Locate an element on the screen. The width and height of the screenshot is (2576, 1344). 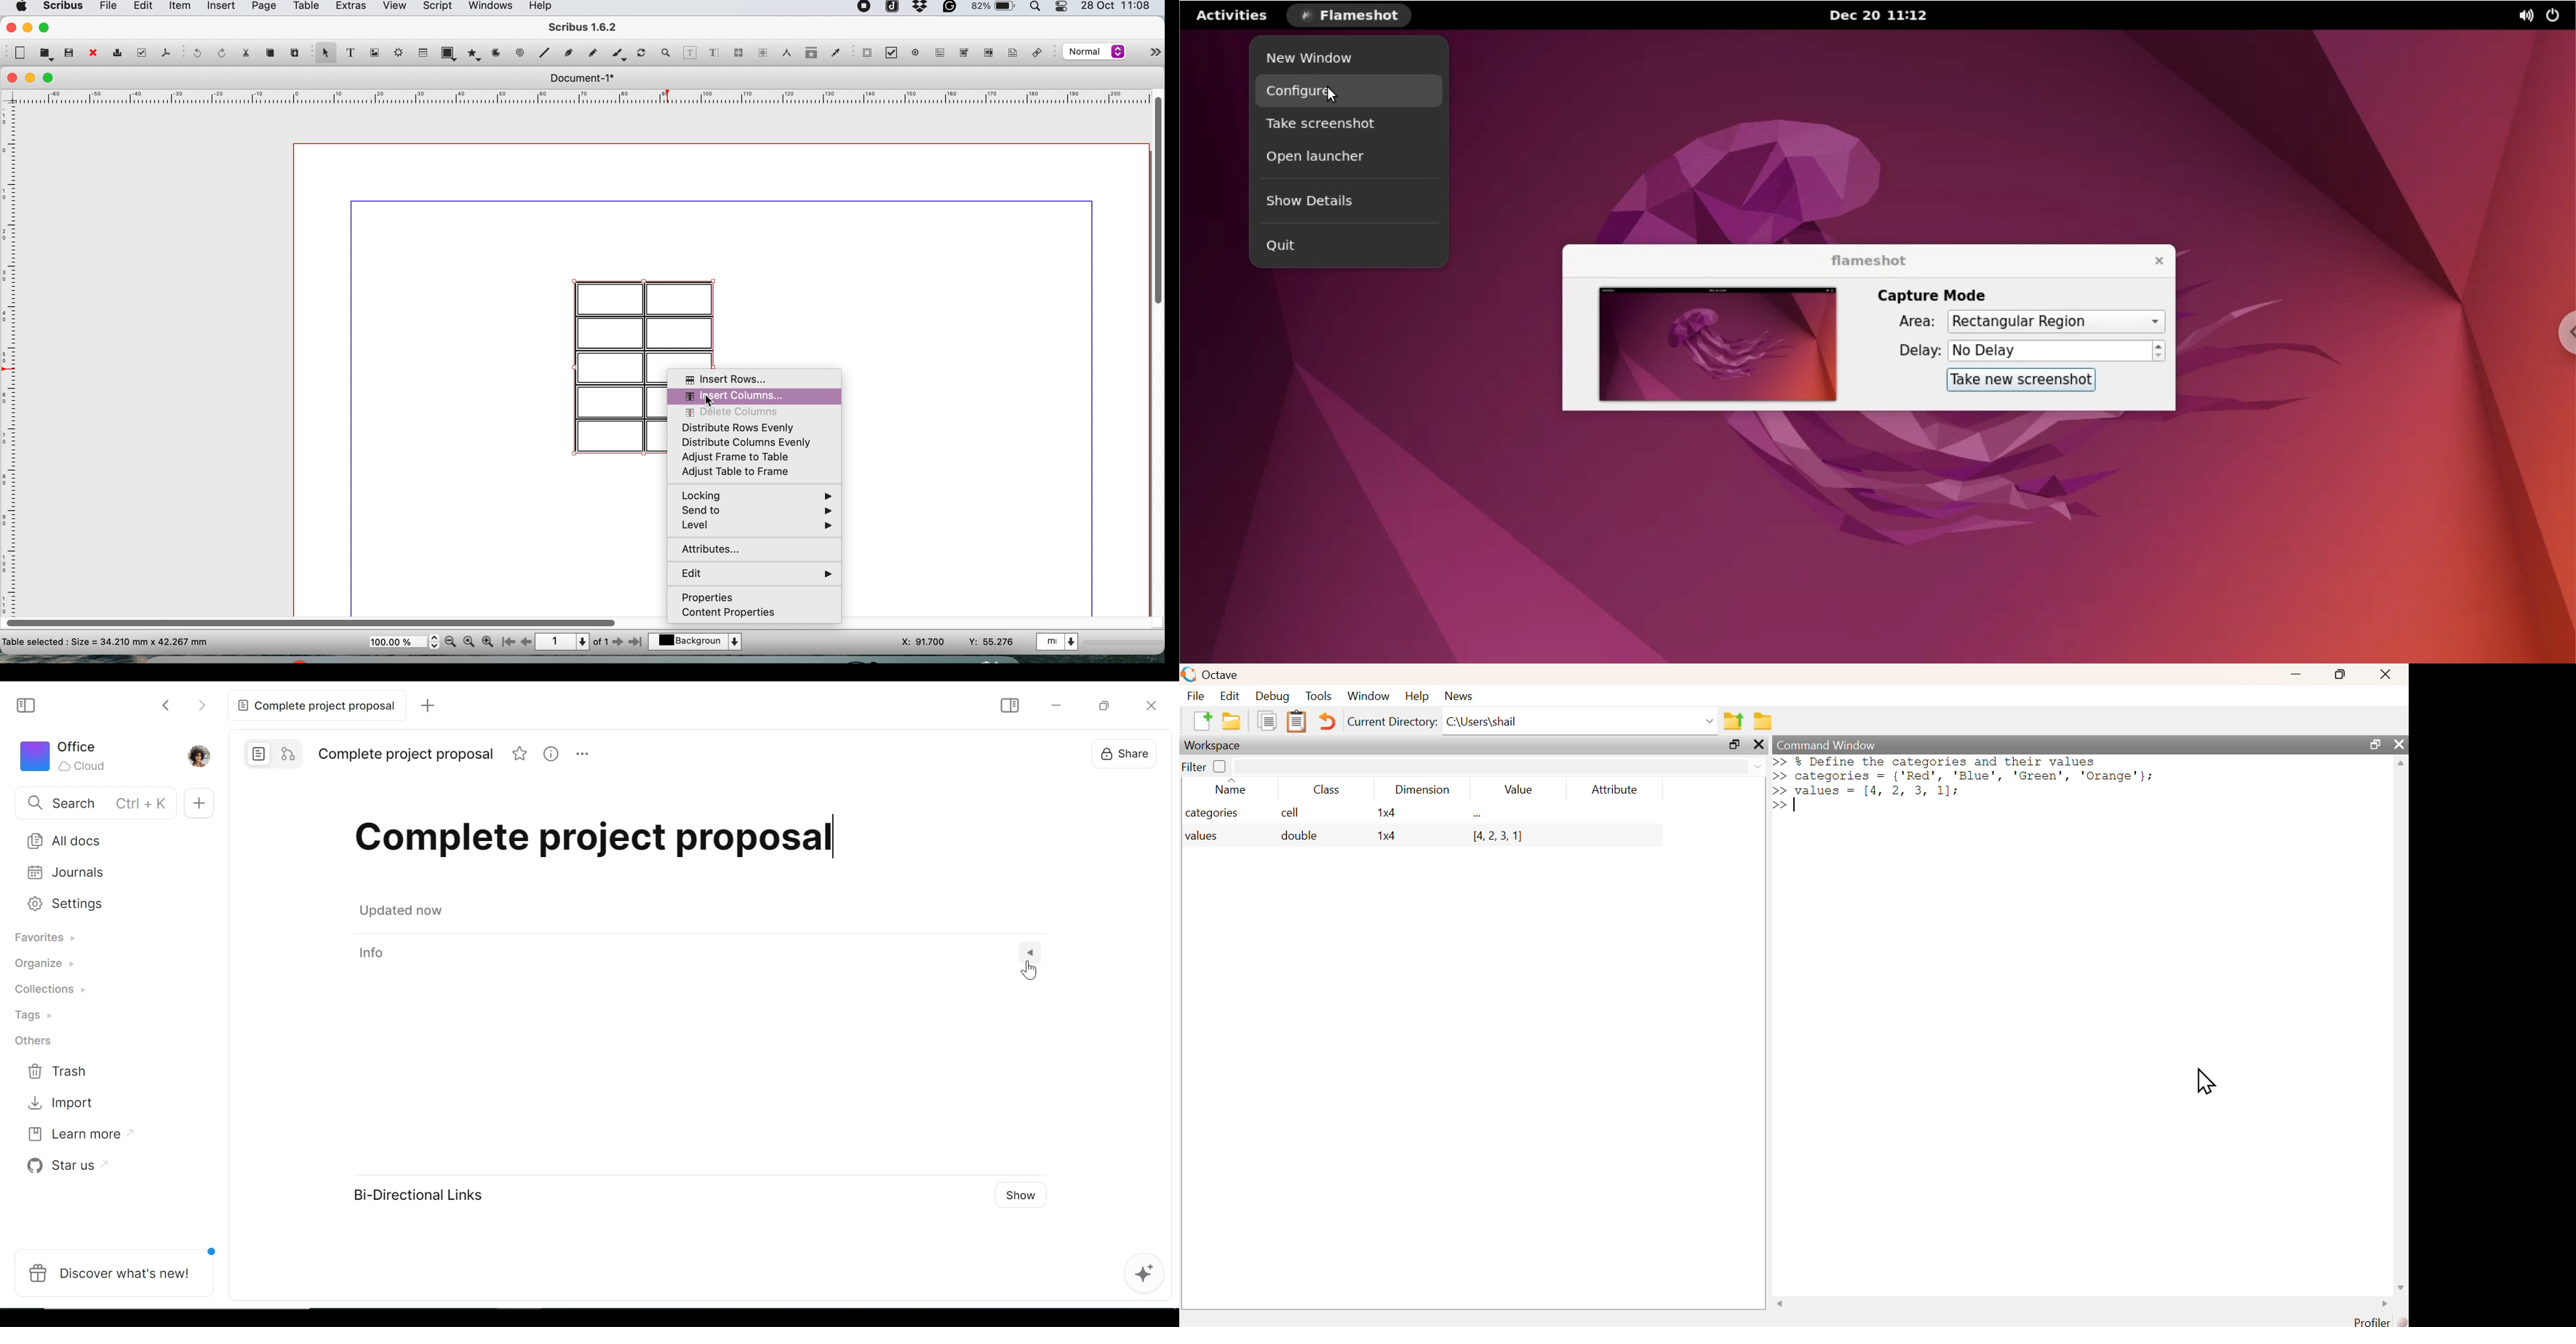
page is located at coordinates (263, 8).